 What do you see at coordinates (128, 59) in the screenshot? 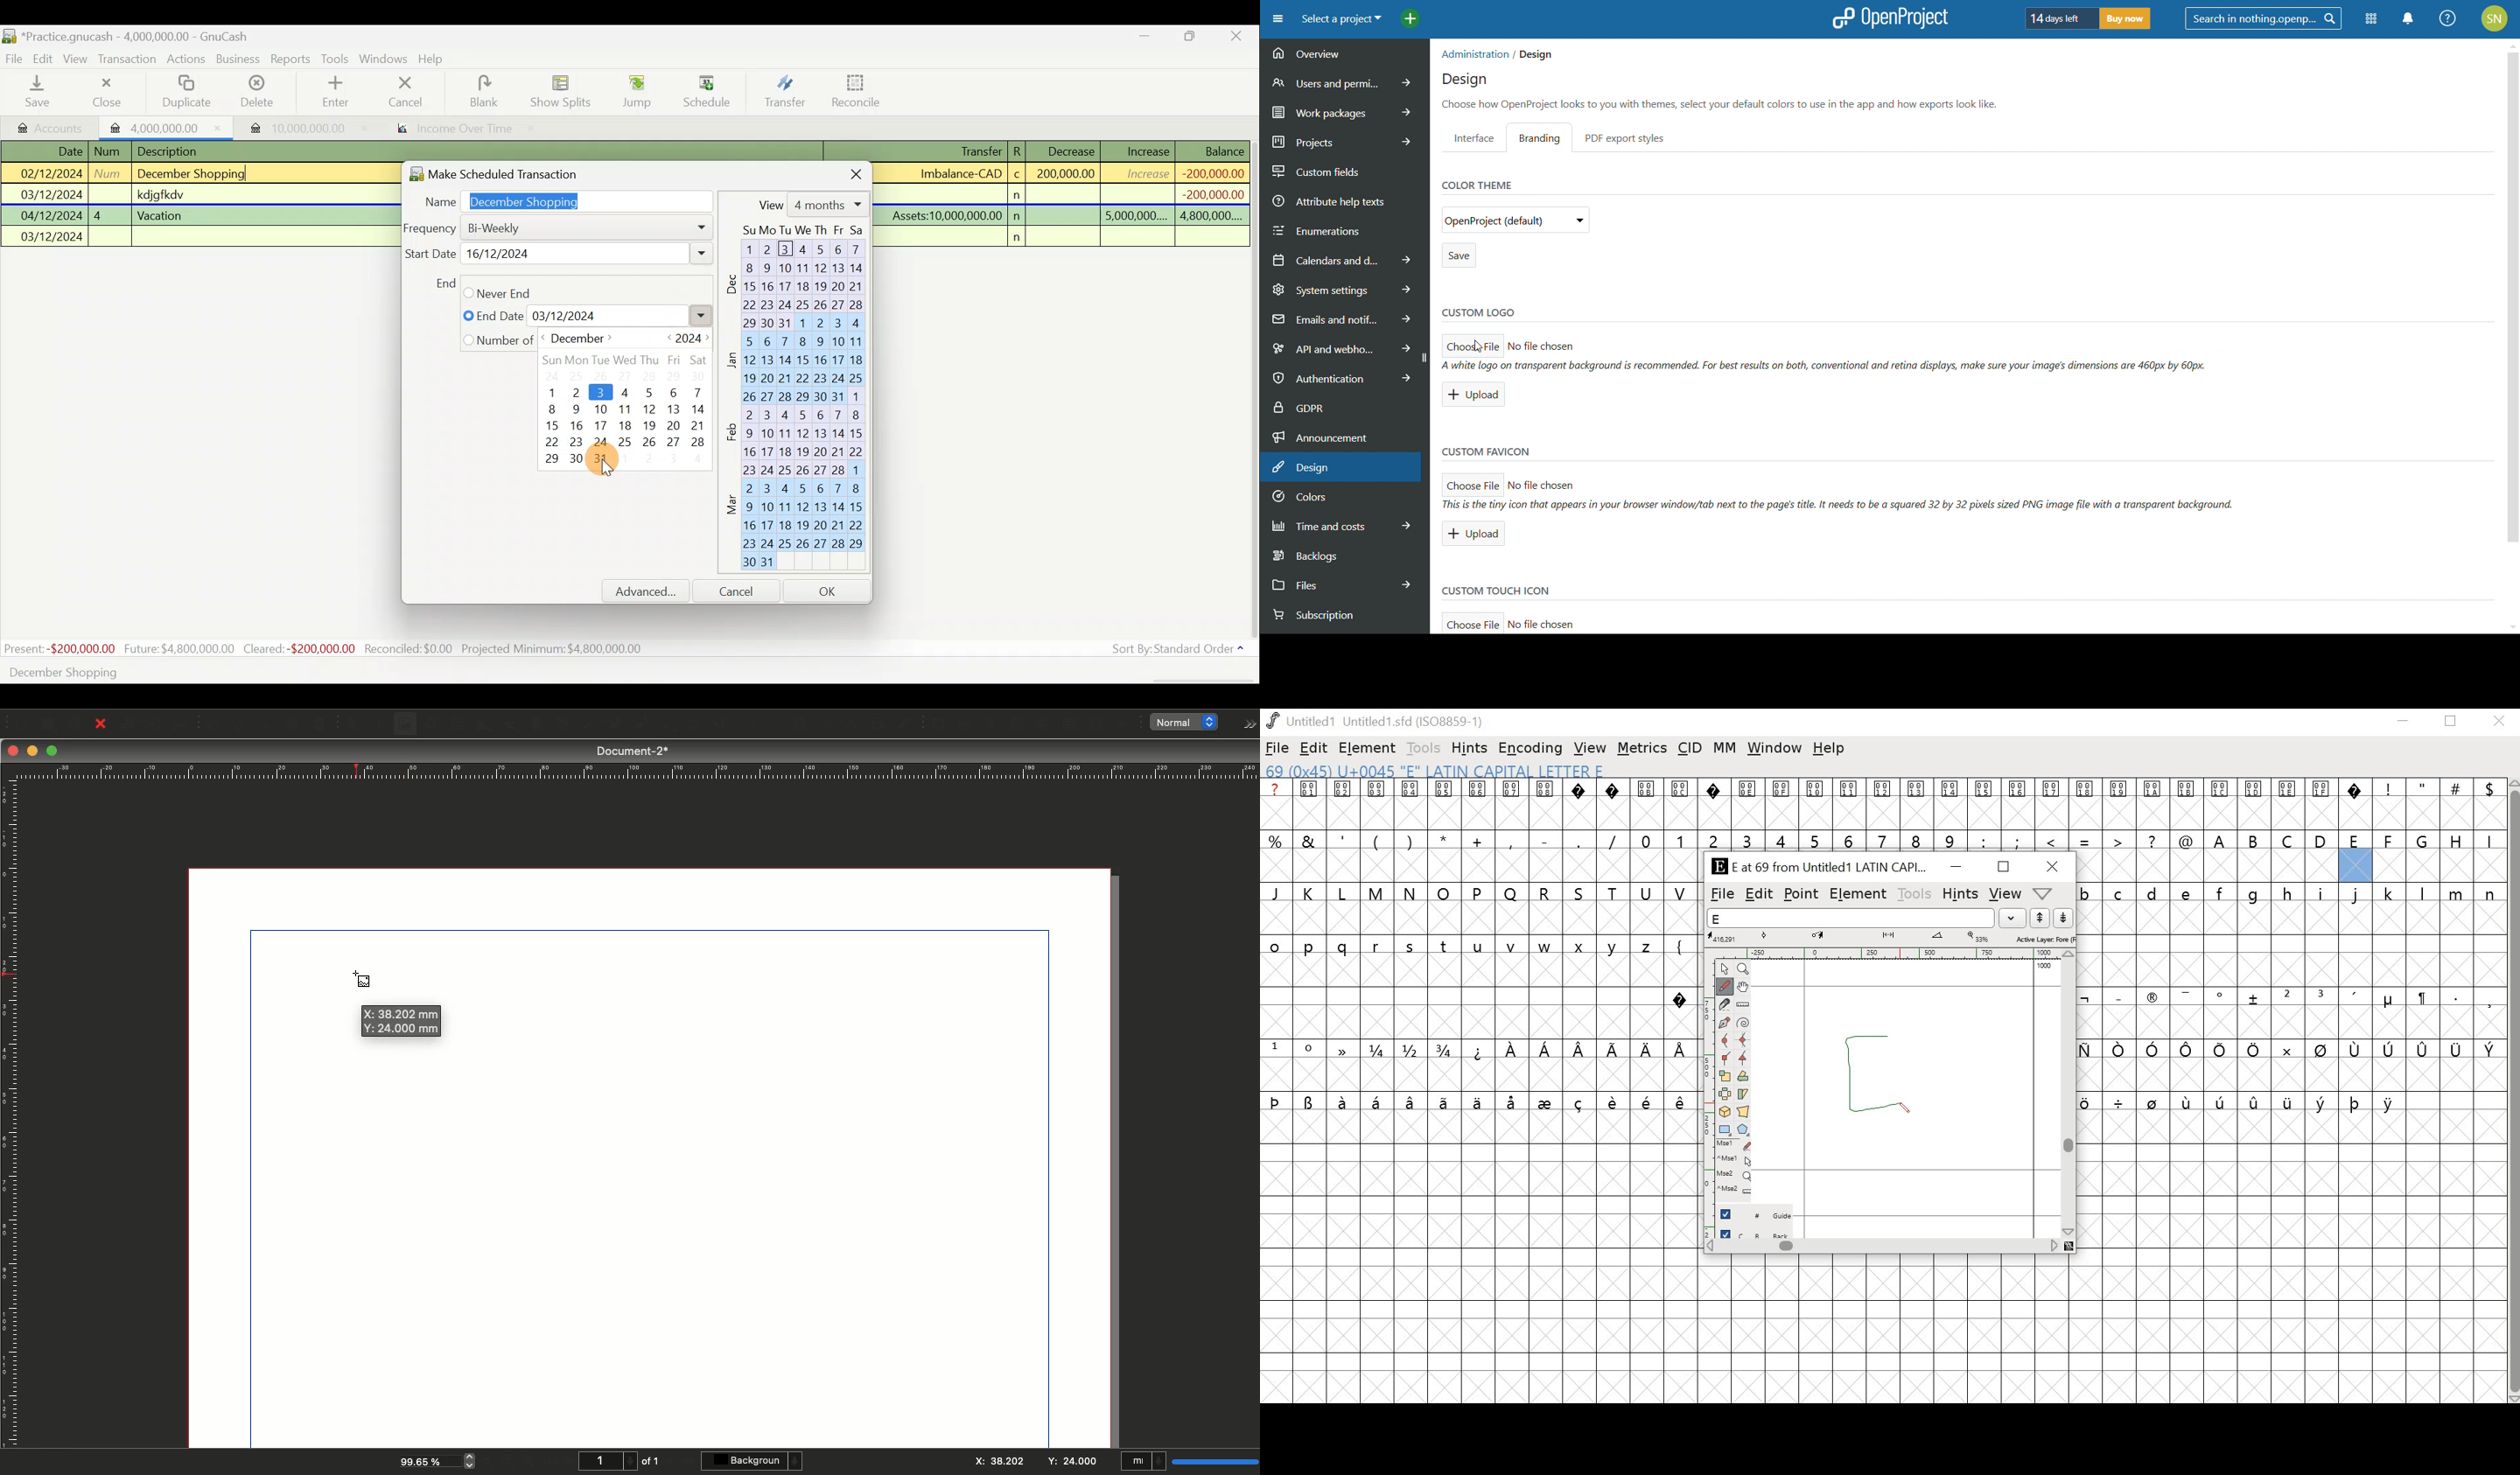
I see `Transaction` at bounding box center [128, 59].